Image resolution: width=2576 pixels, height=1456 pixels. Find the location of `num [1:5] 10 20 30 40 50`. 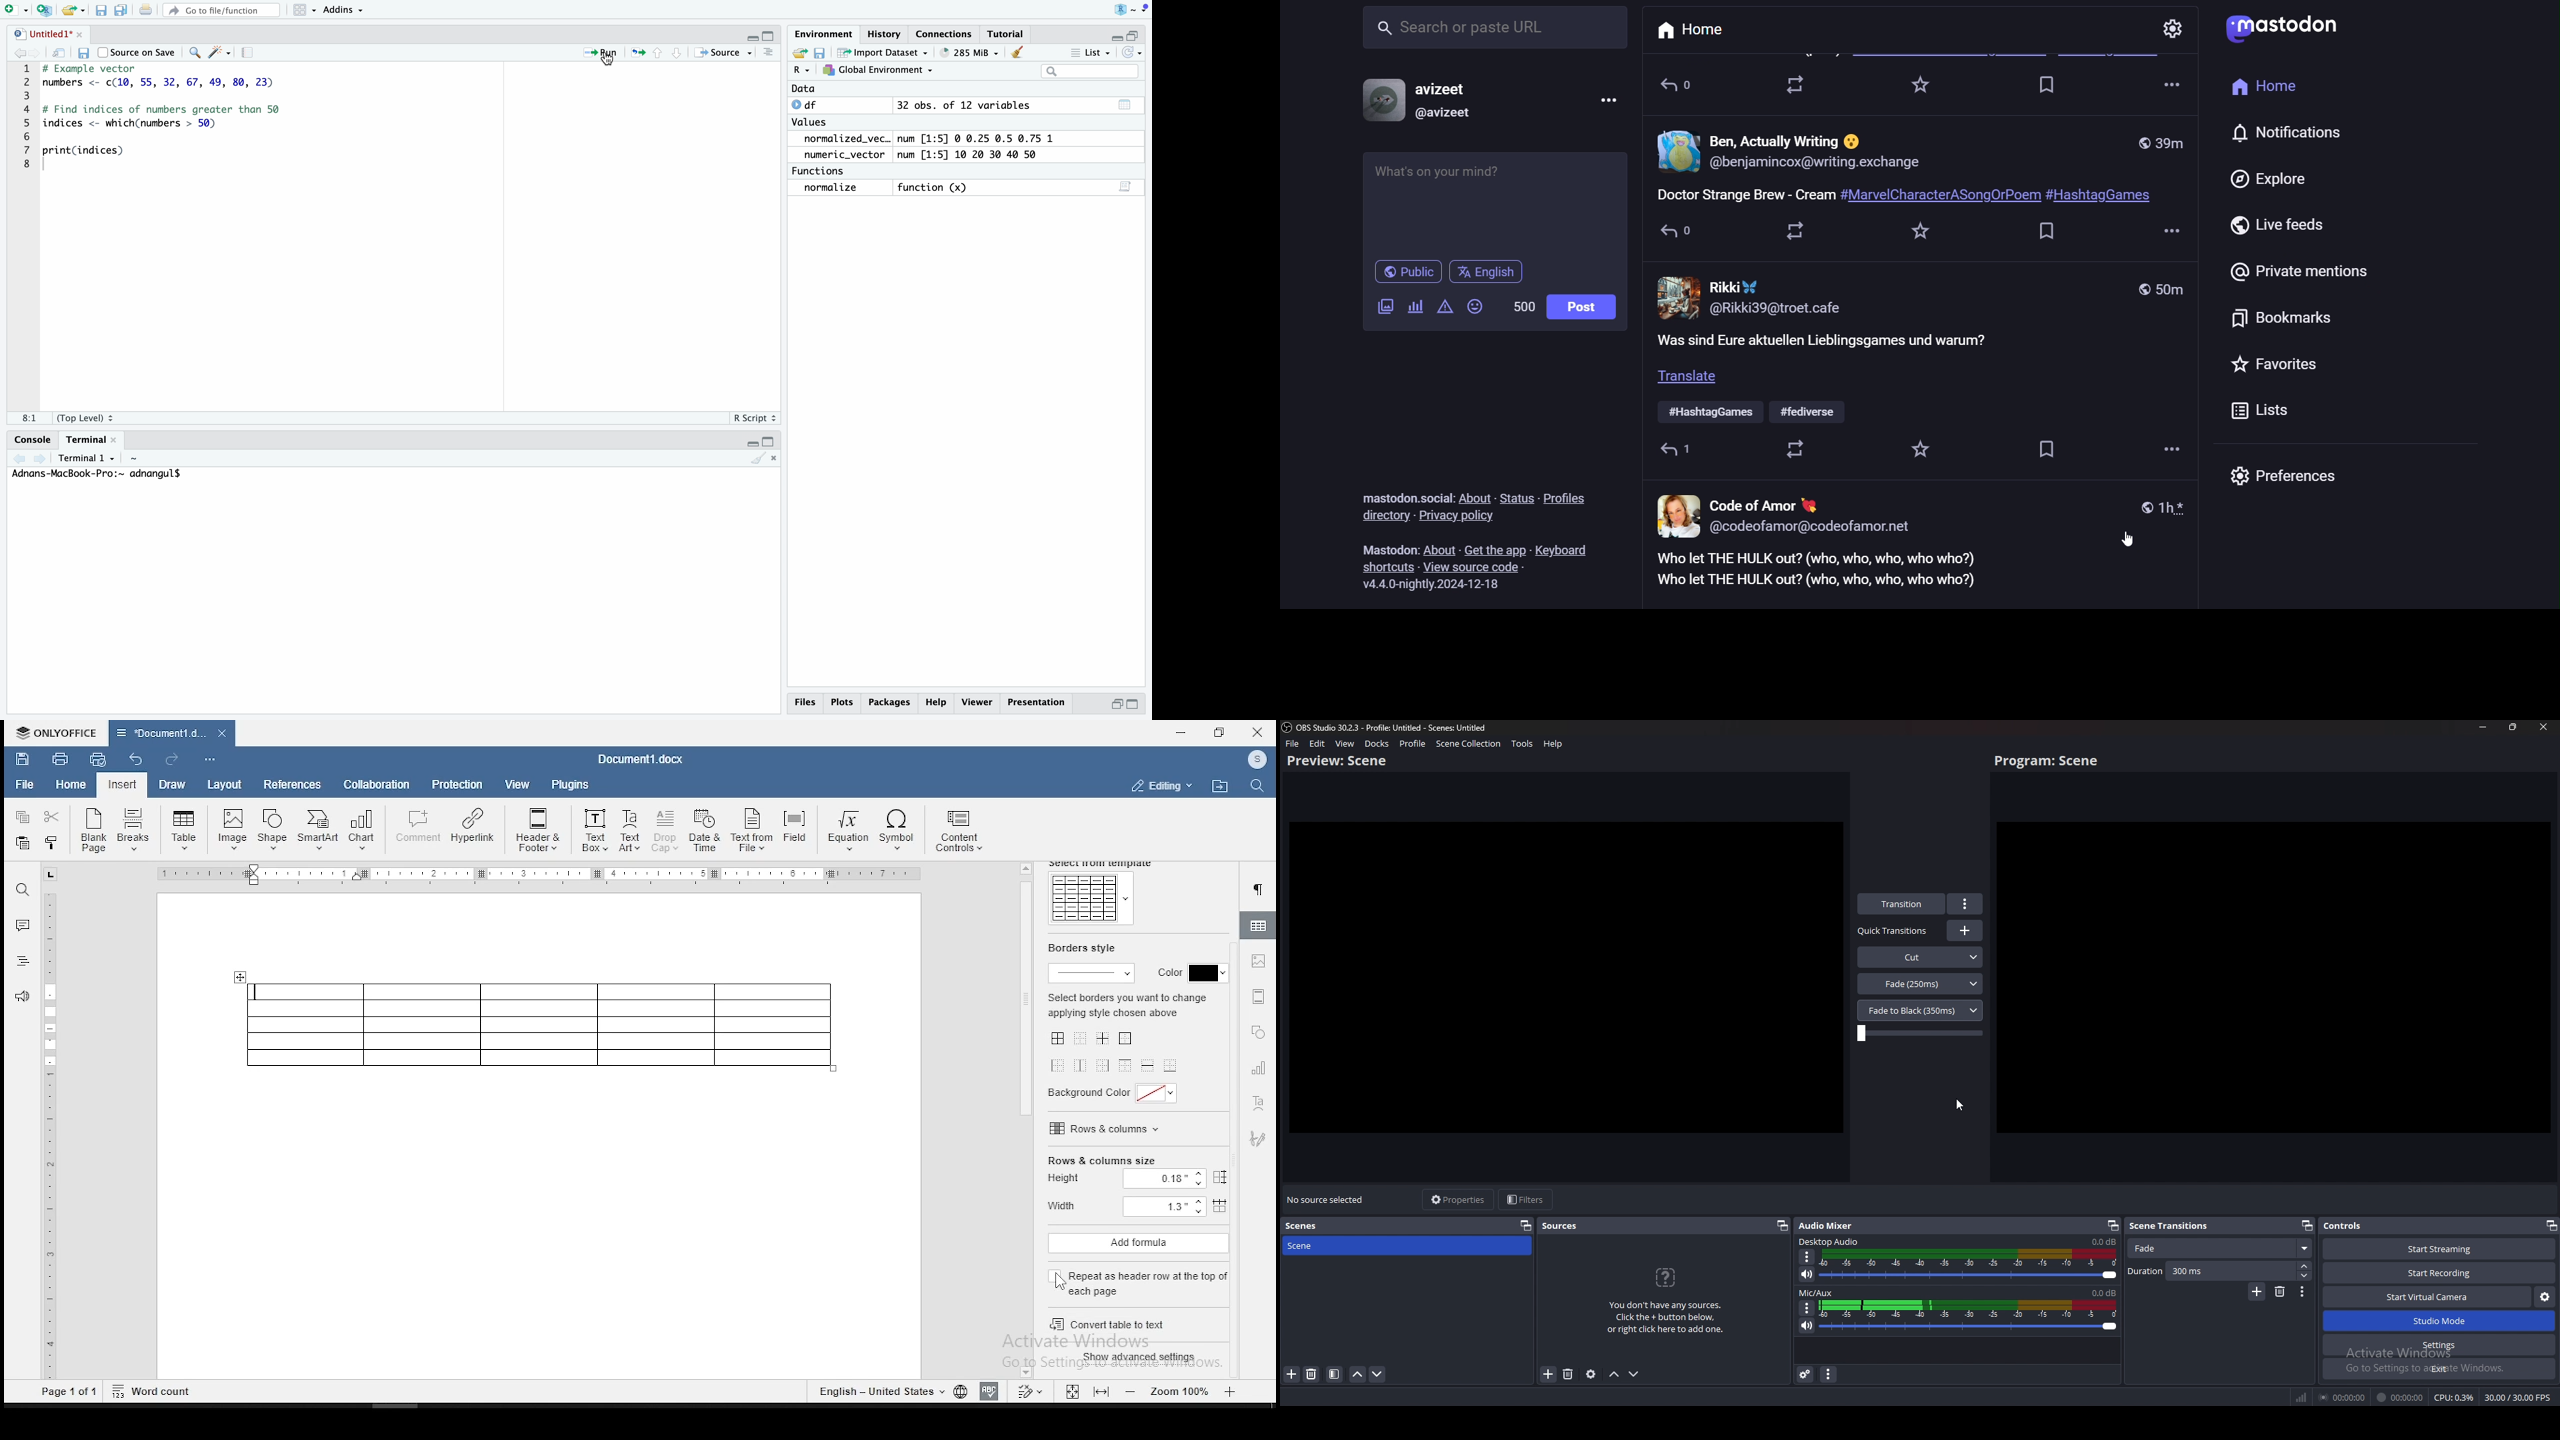

num [1:5] 10 20 30 40 50 is located at coordinates (976, 154).